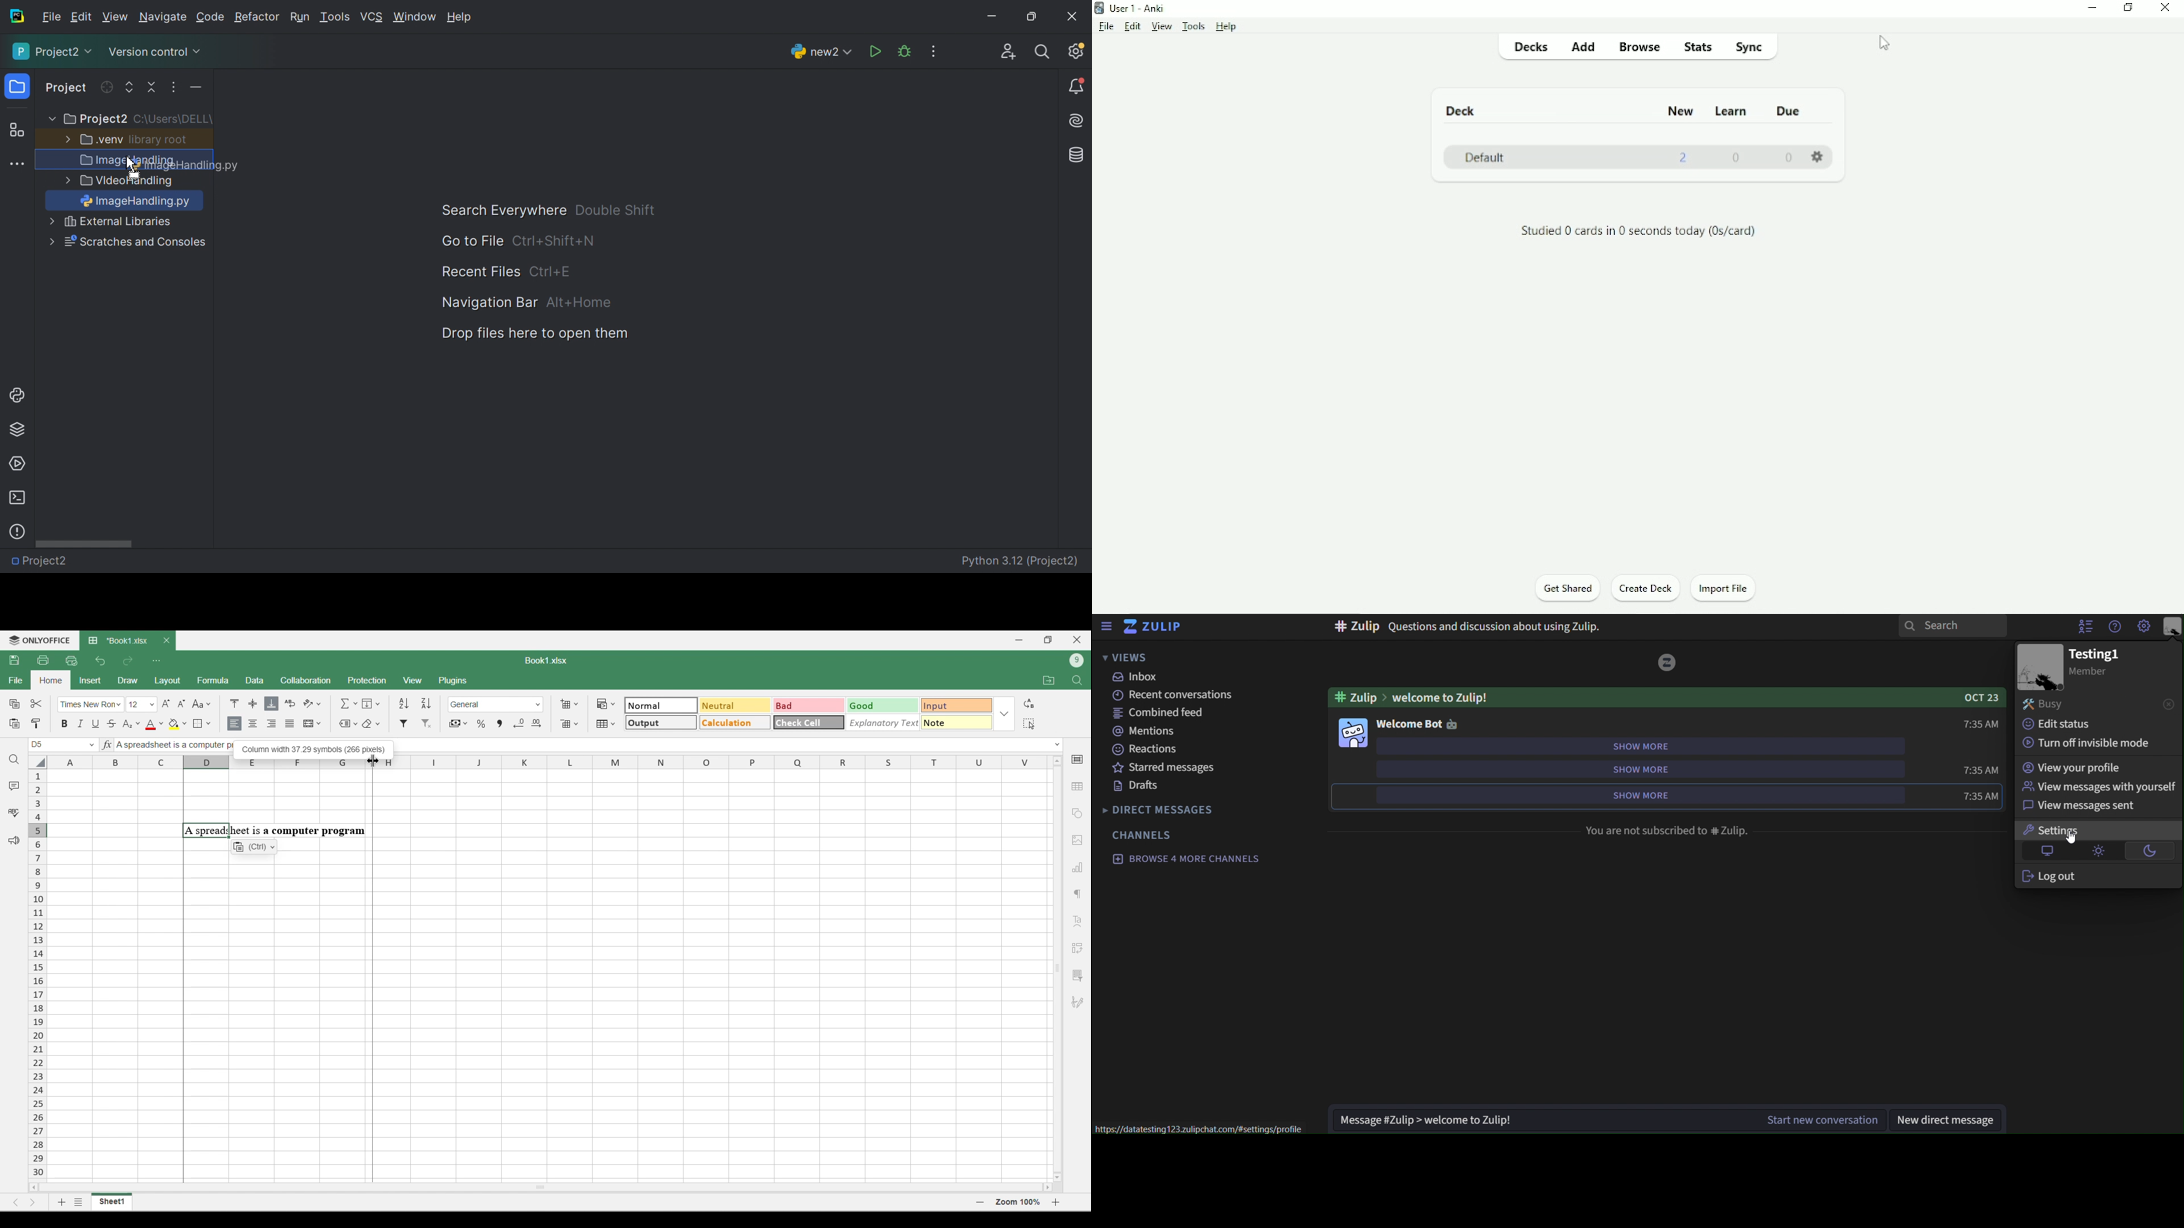 The width and height of the screenshot is (2184, 1232). What do you see at coordinates (1681, 110) in the screenshot?
I see `New` at bounding box center [1681, 110].